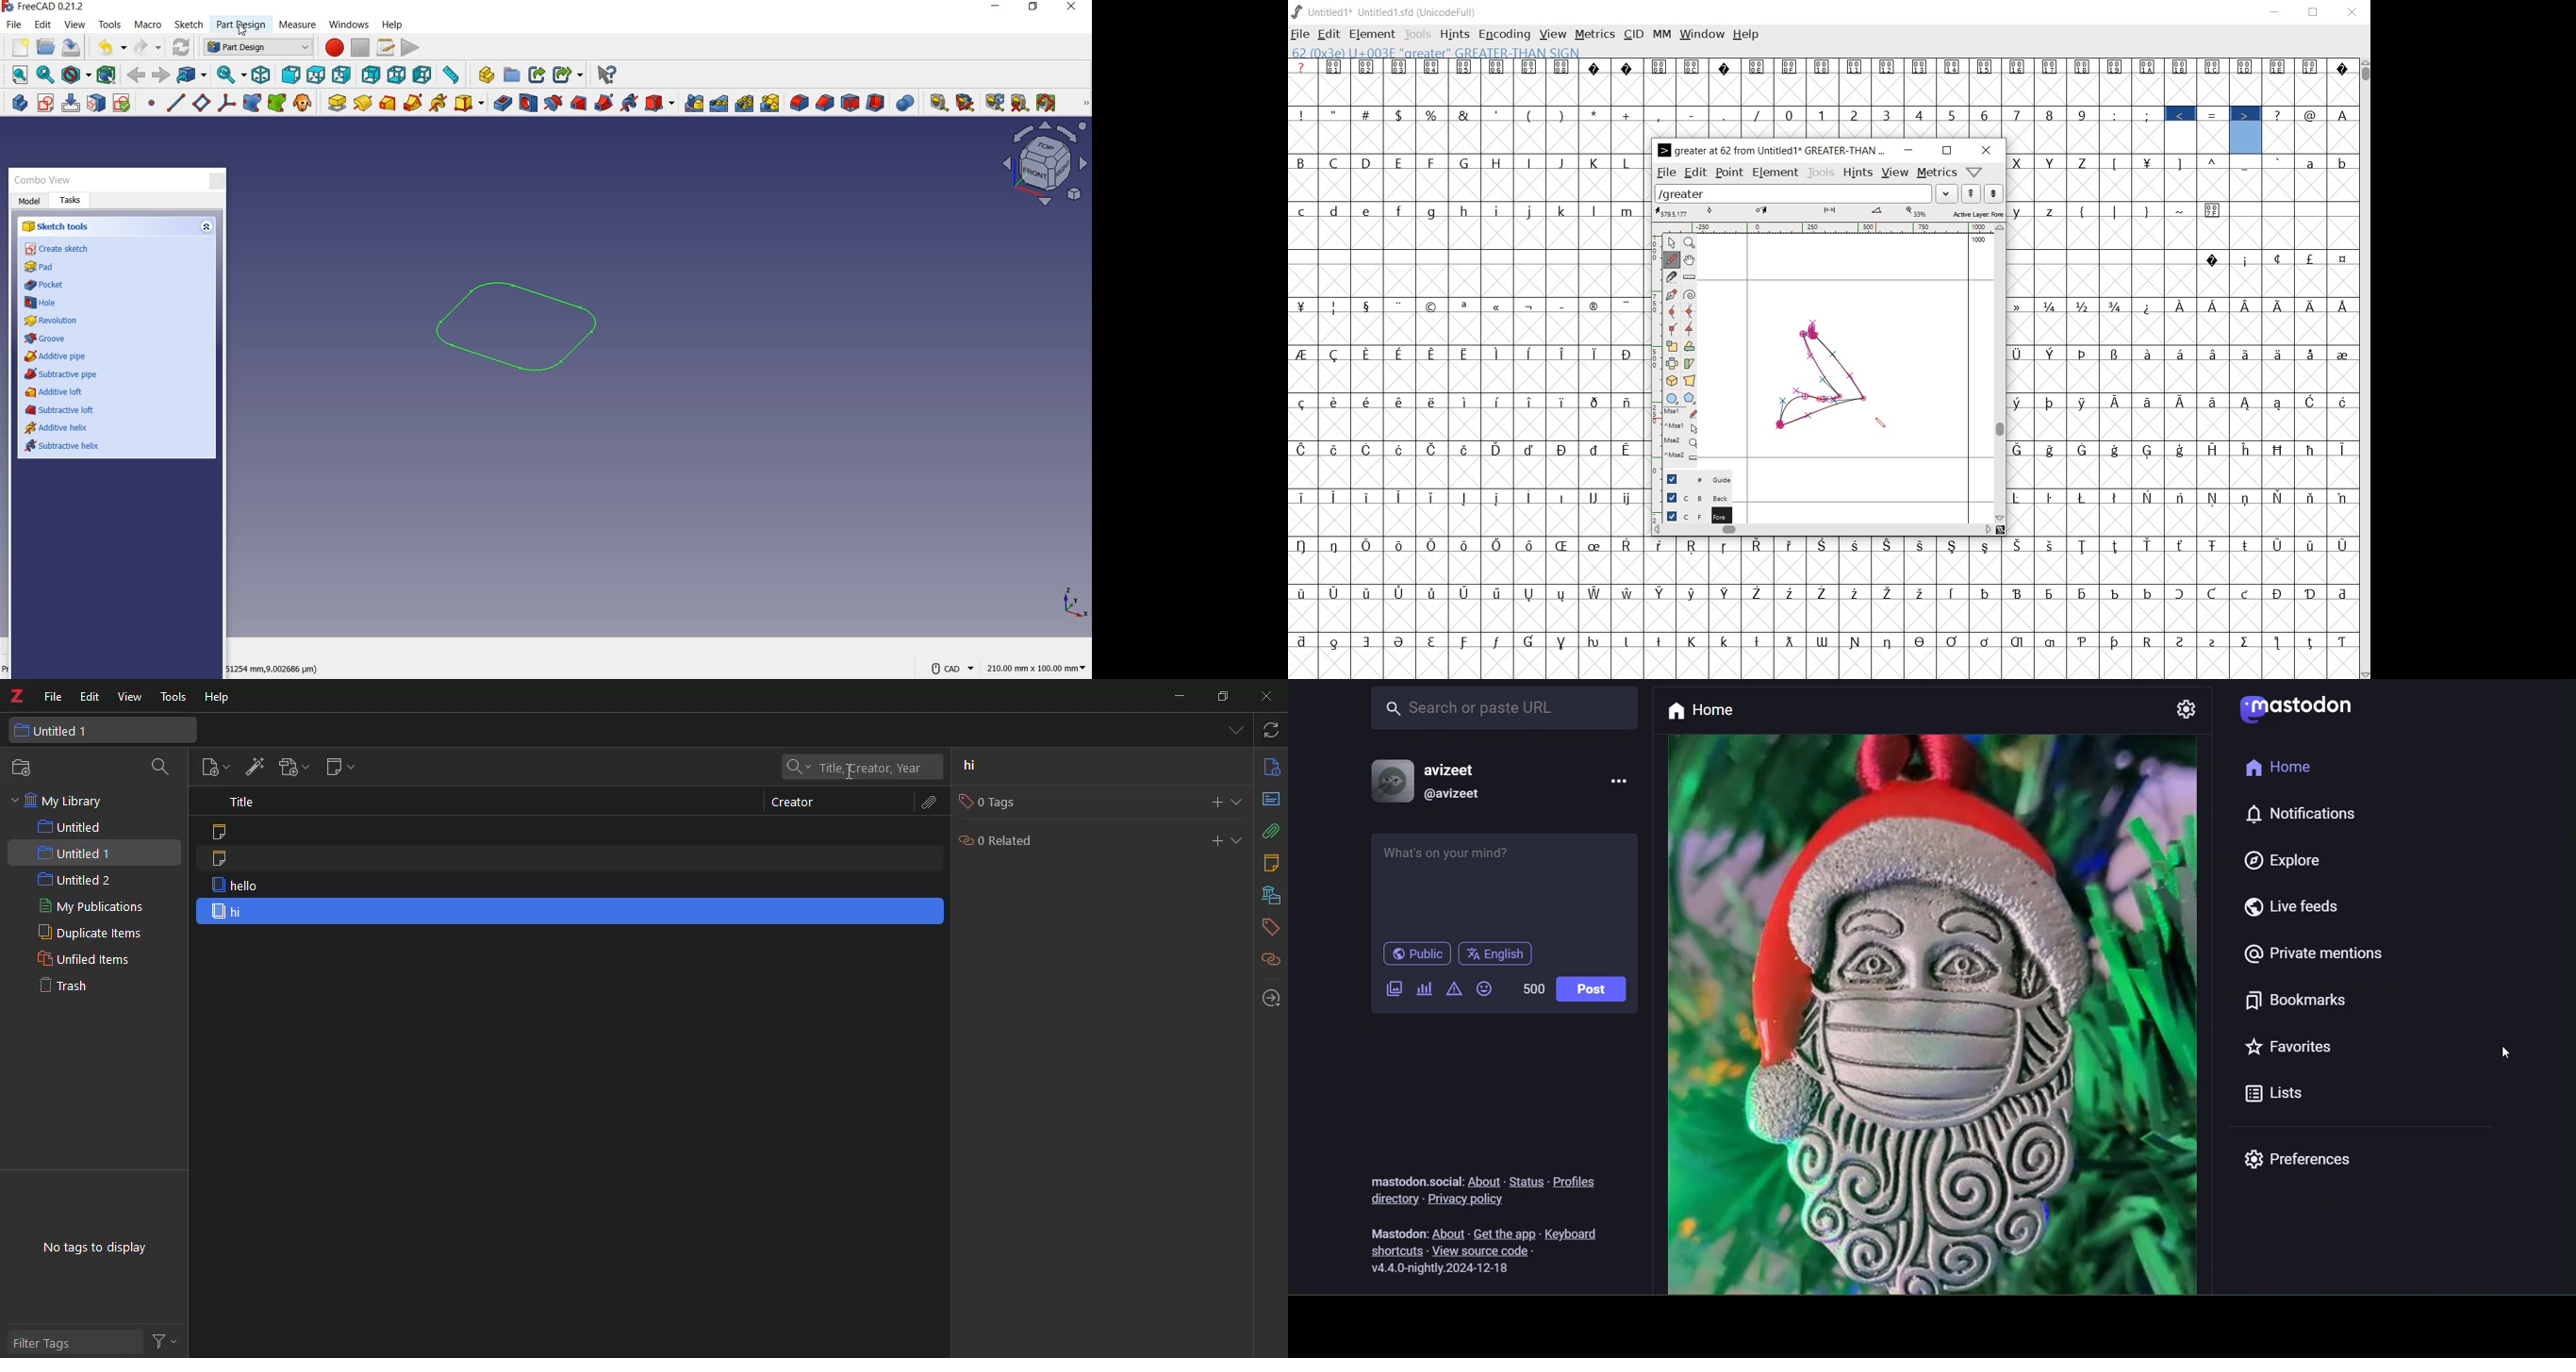 The image size is (2576, 1372). I want to click on search, so click(157, 769).